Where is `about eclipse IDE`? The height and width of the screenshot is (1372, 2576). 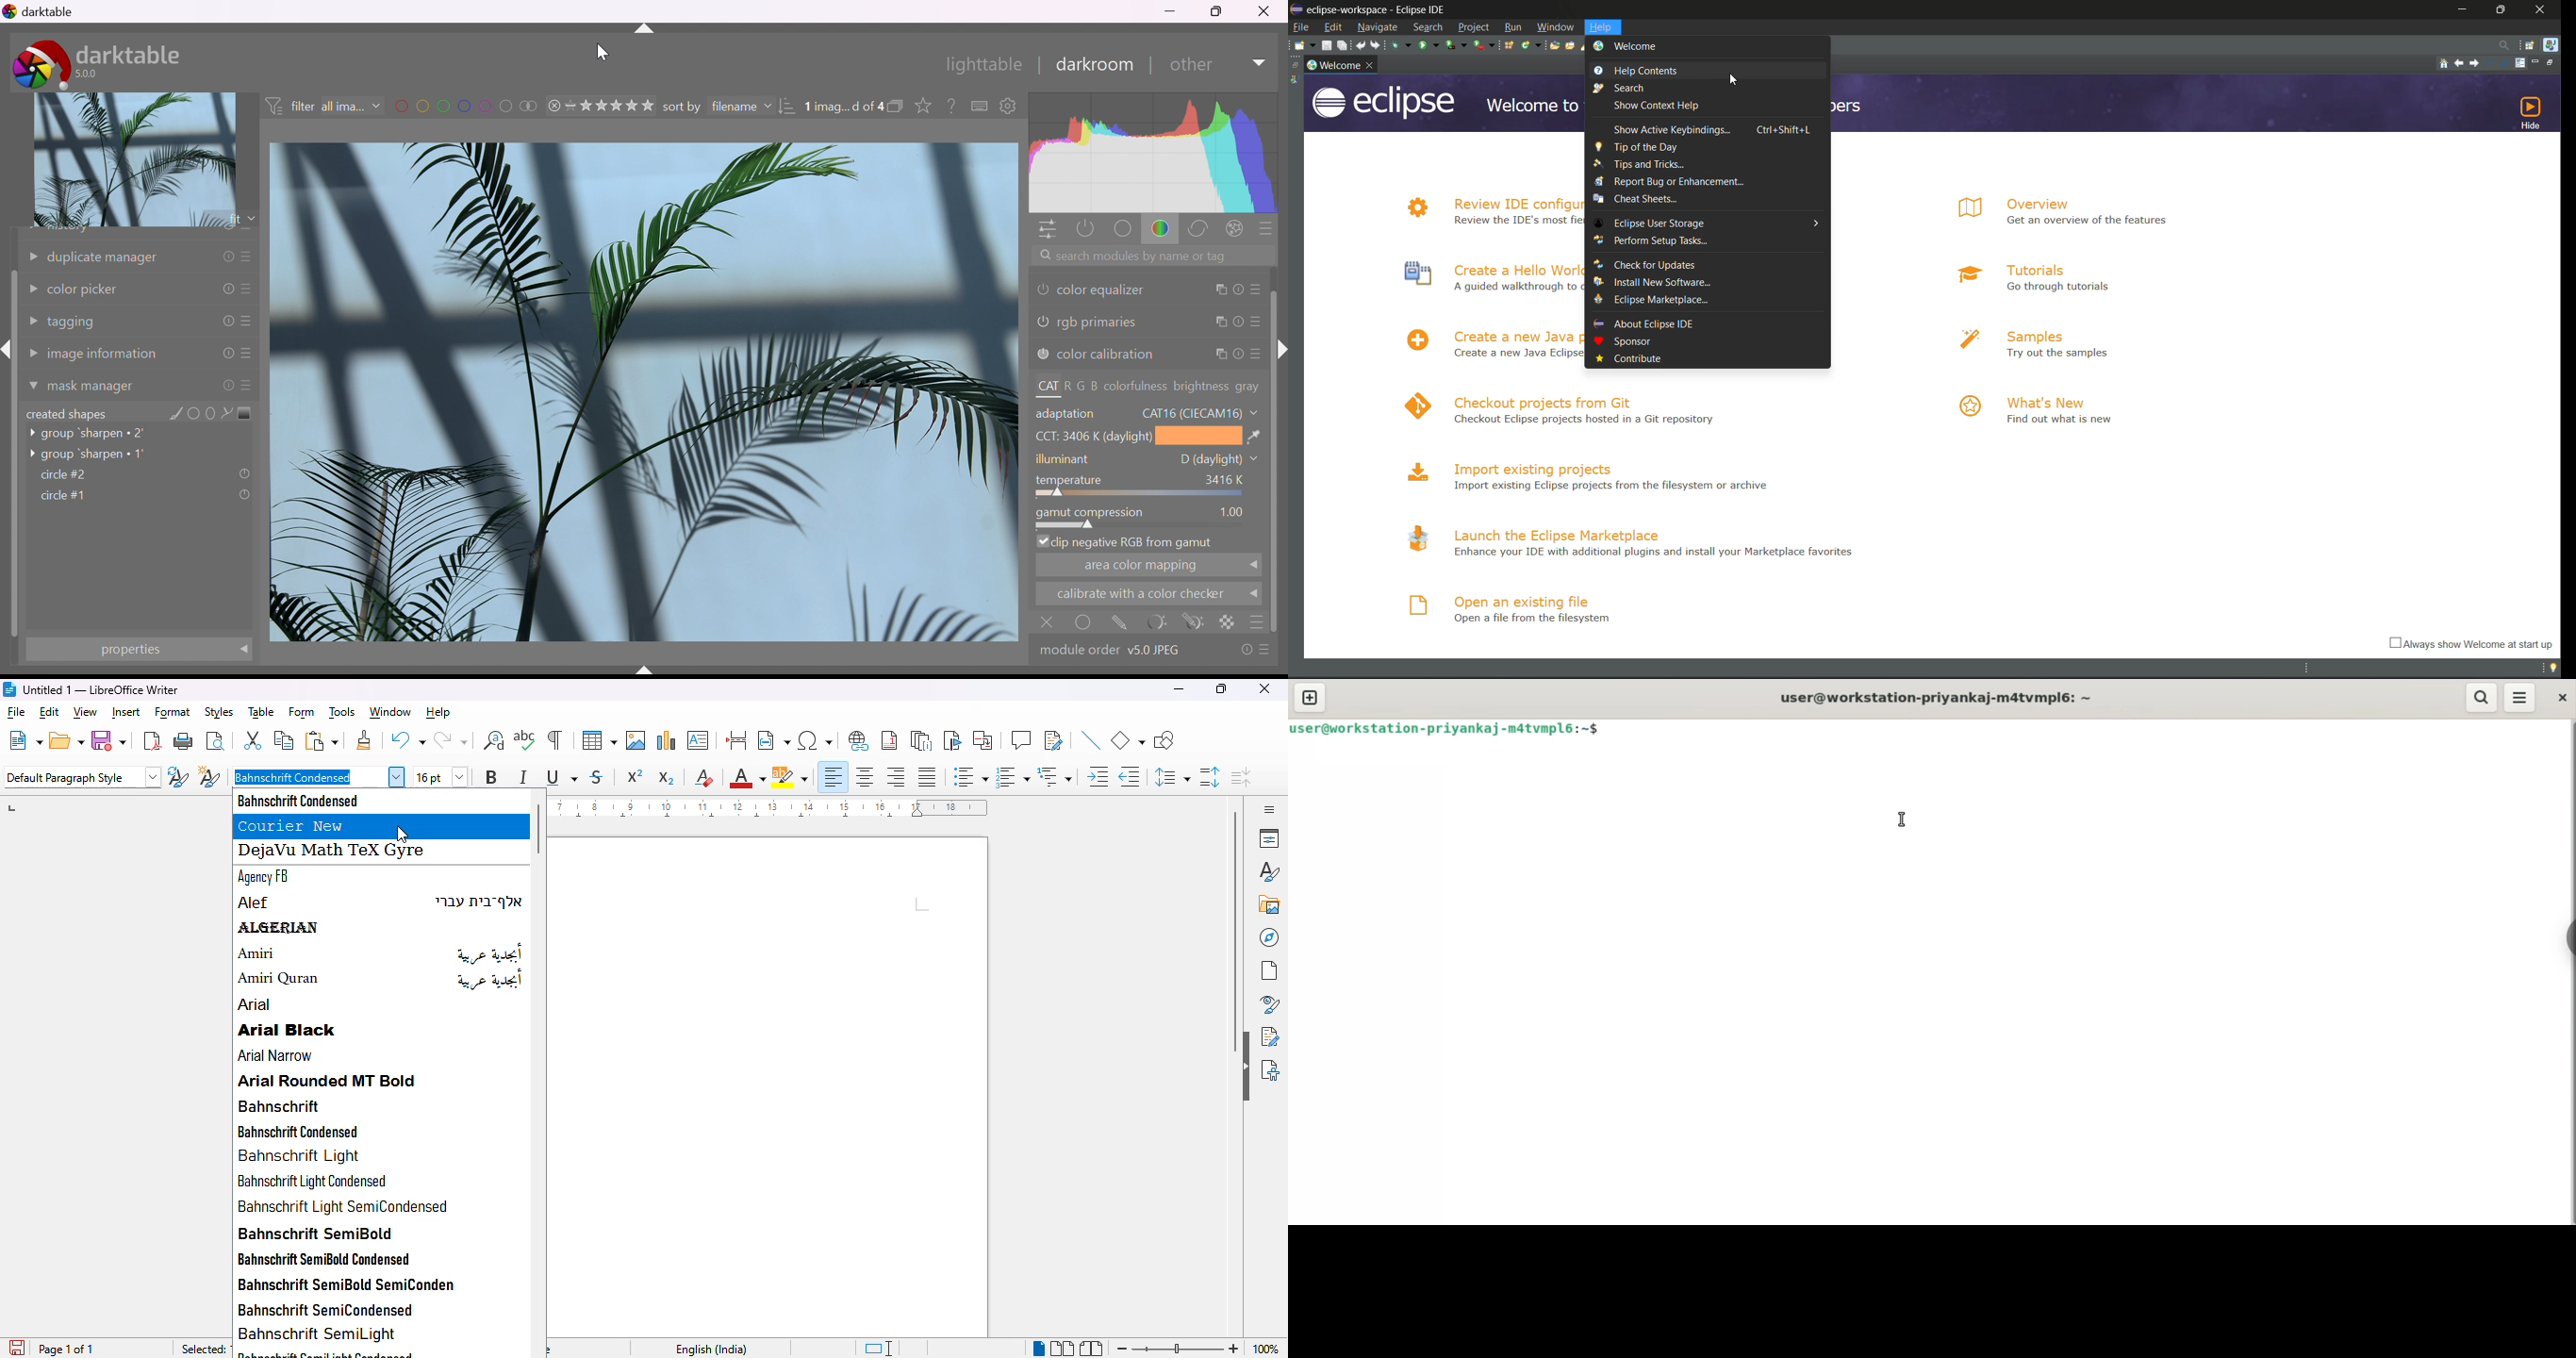
about eclipse IDE is located at coordinates (1657, 324).